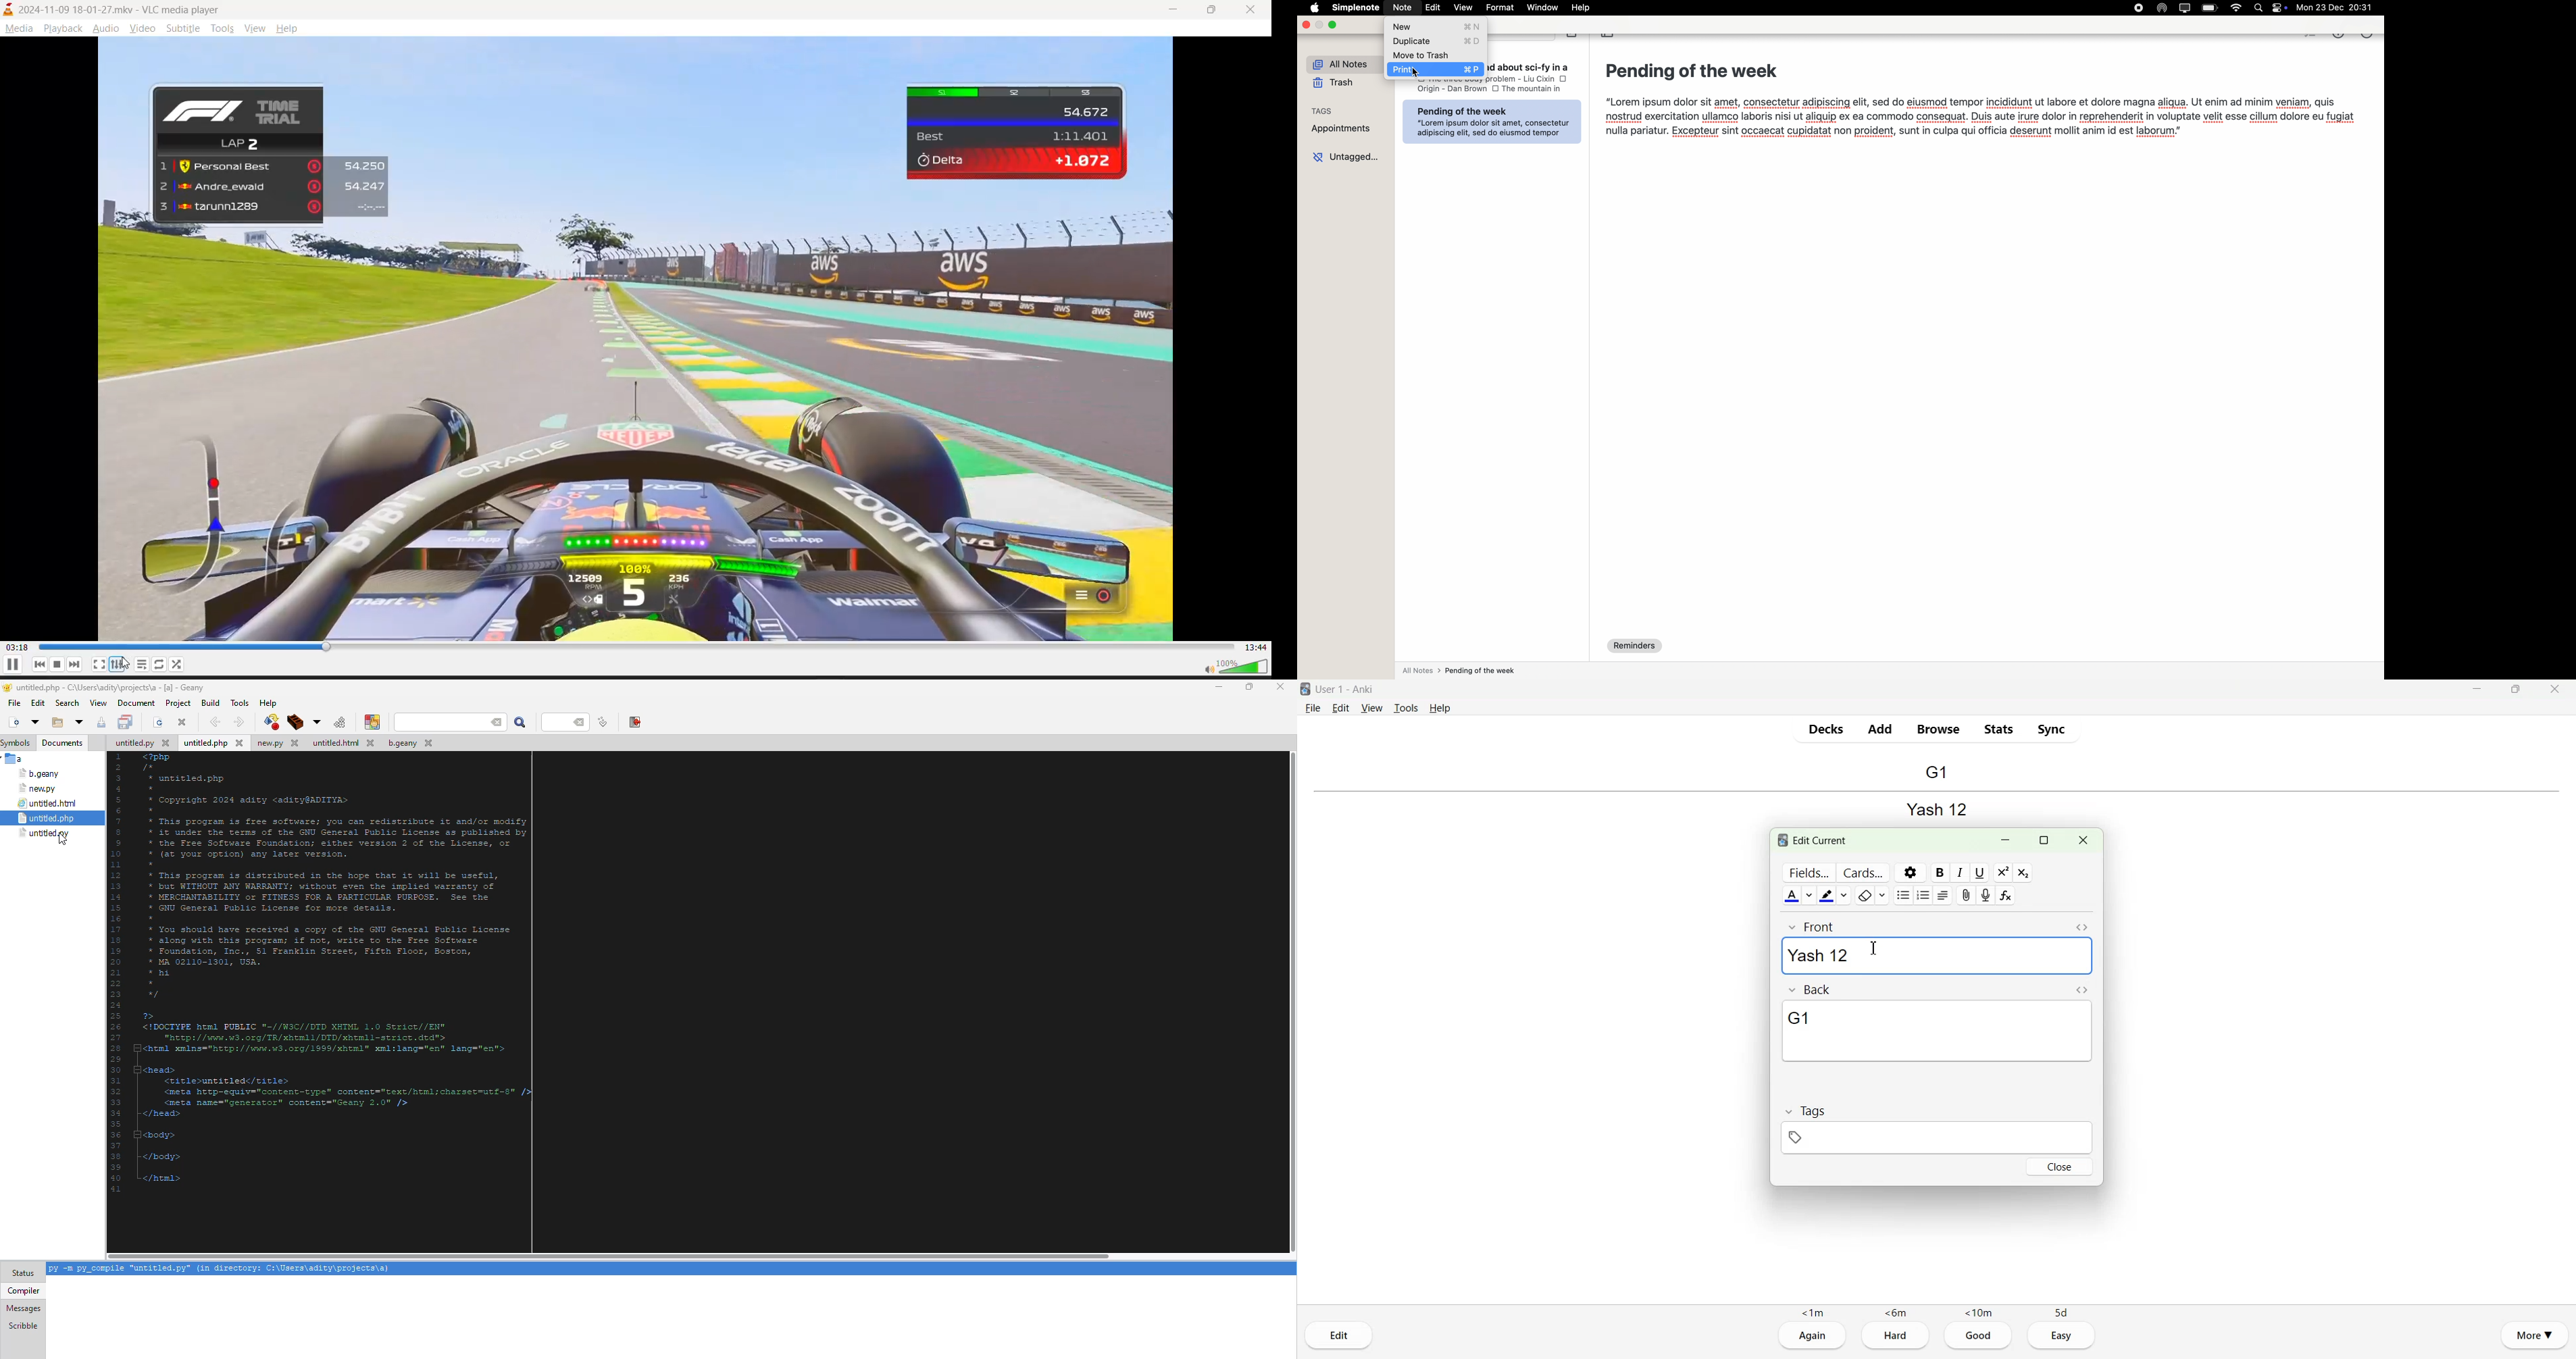  Describe the element at coordinates (1542, 88) in the screenshot. I see `the mountyain in` at that location.